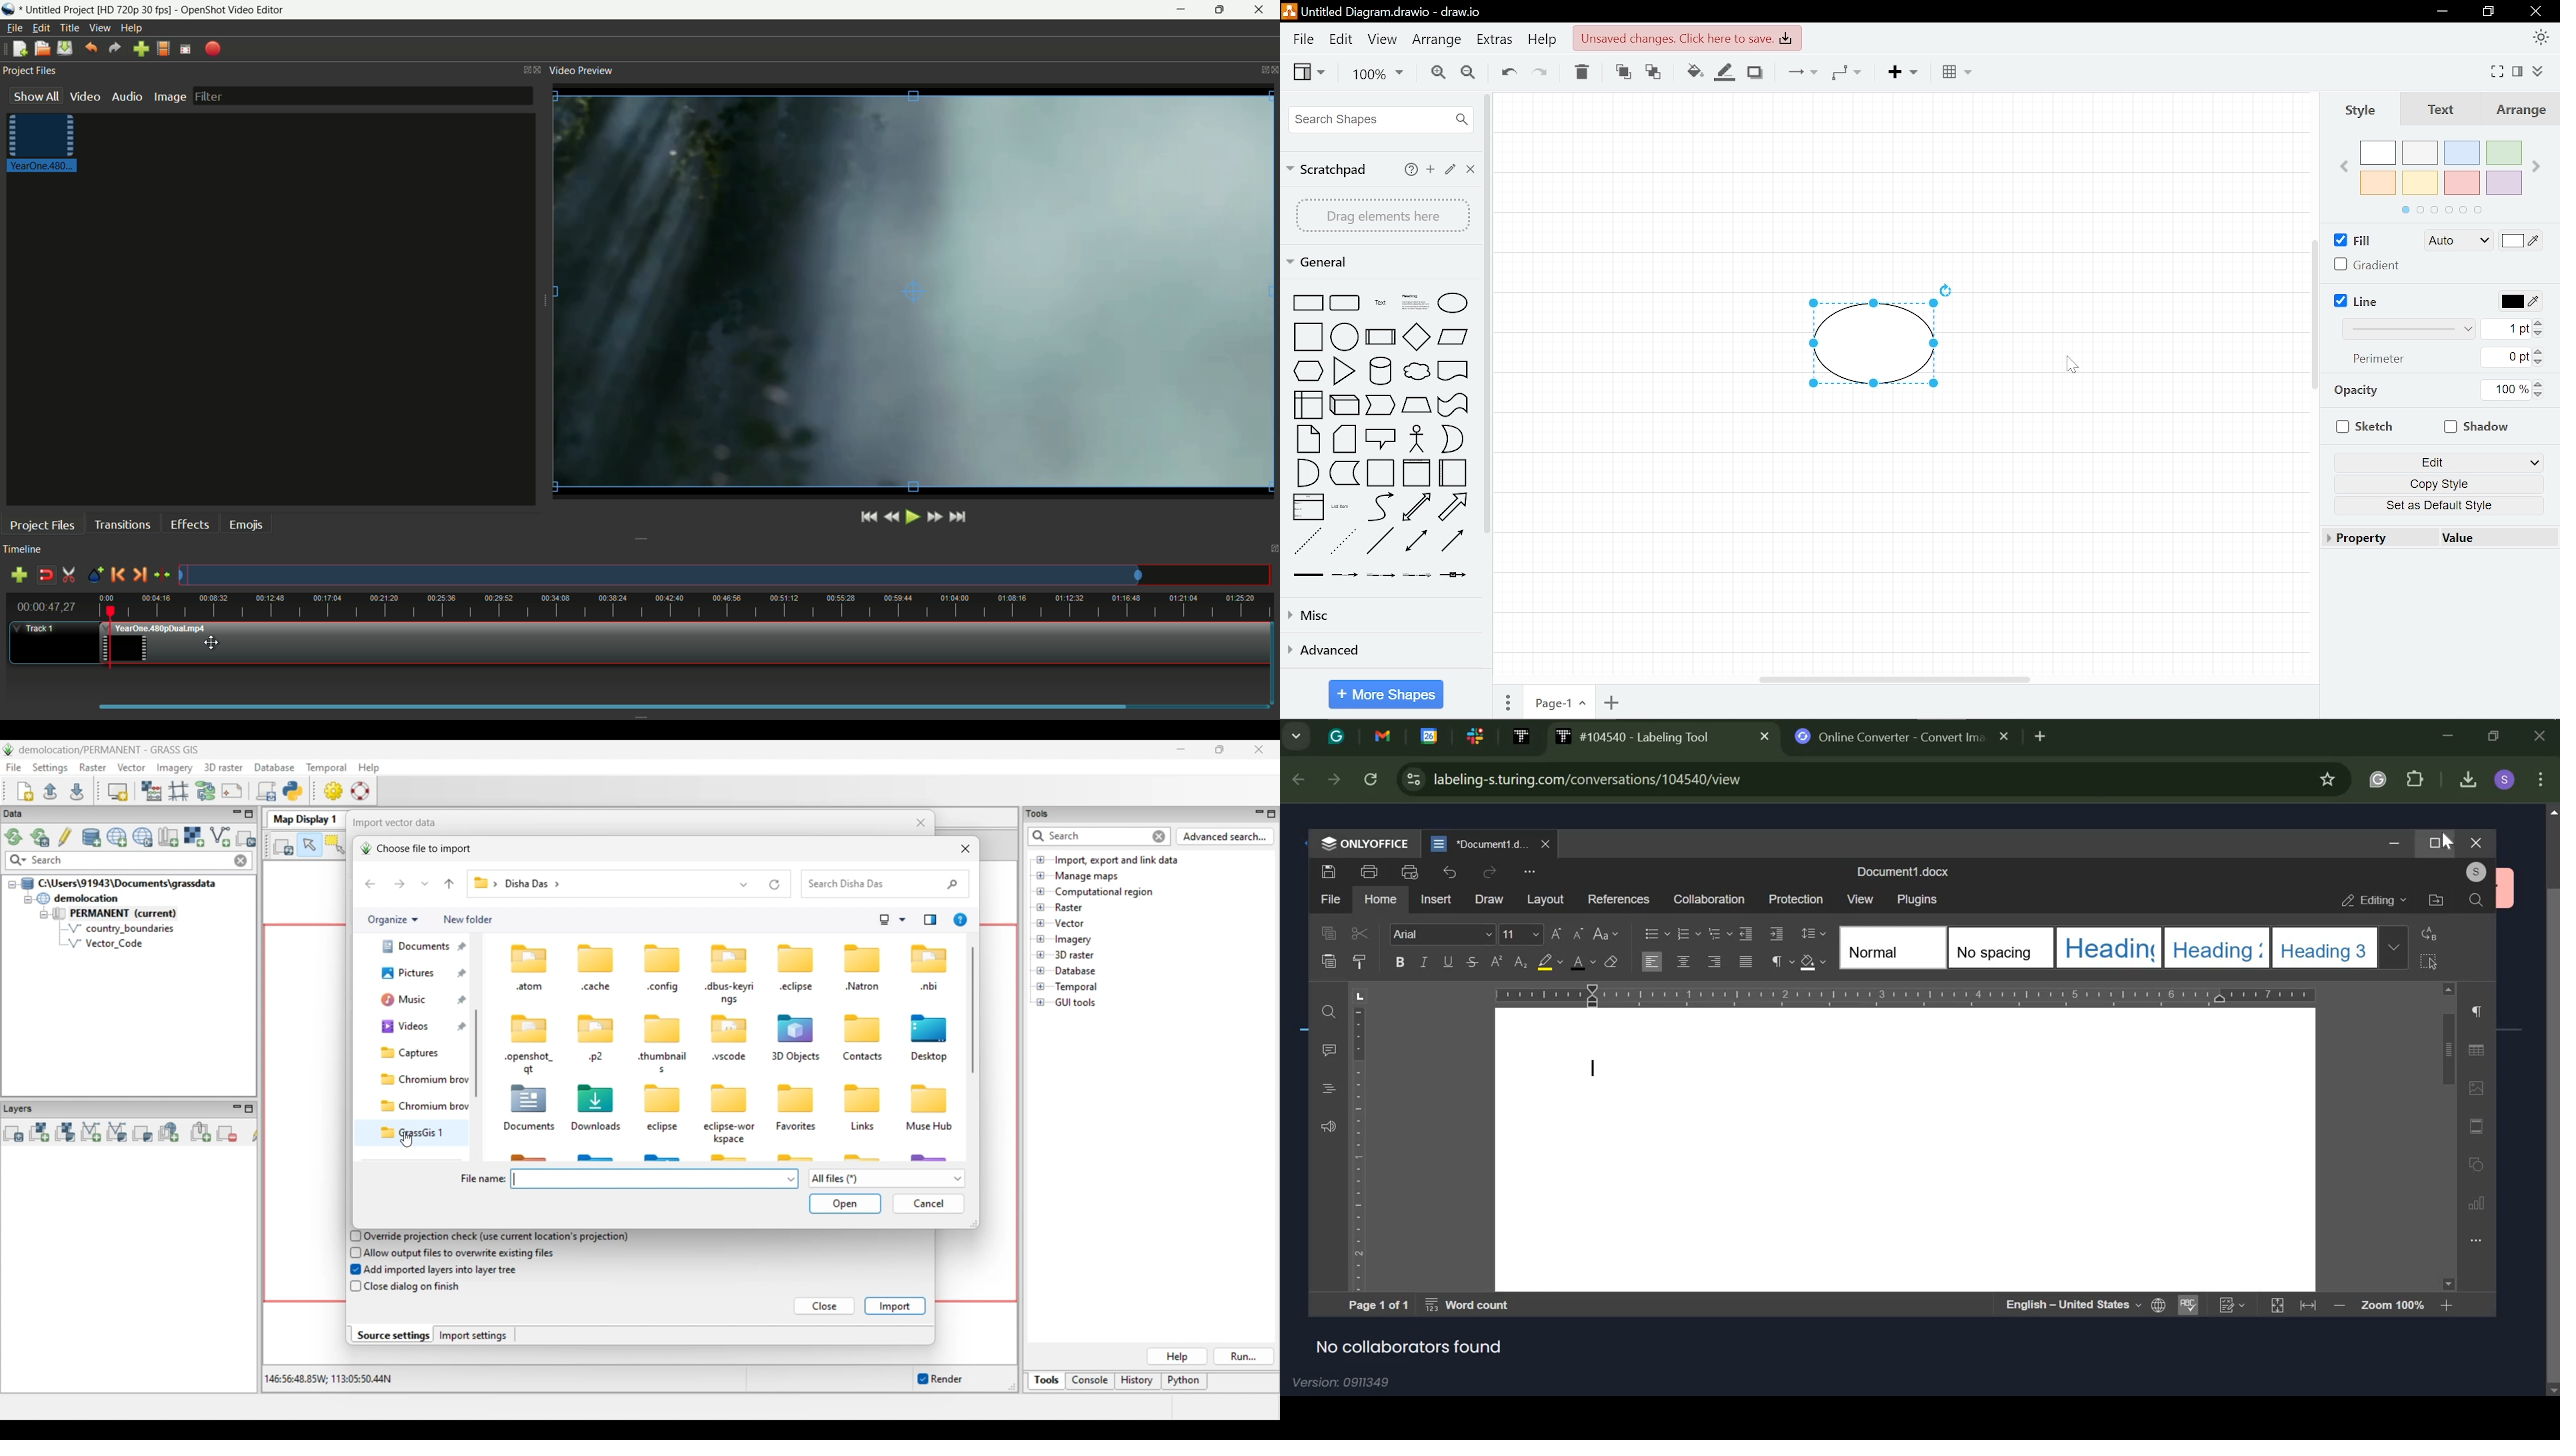 Image resolution: width=2576 pixels, height=1456 pixels. I want to click on title menu, so click(70, 28).